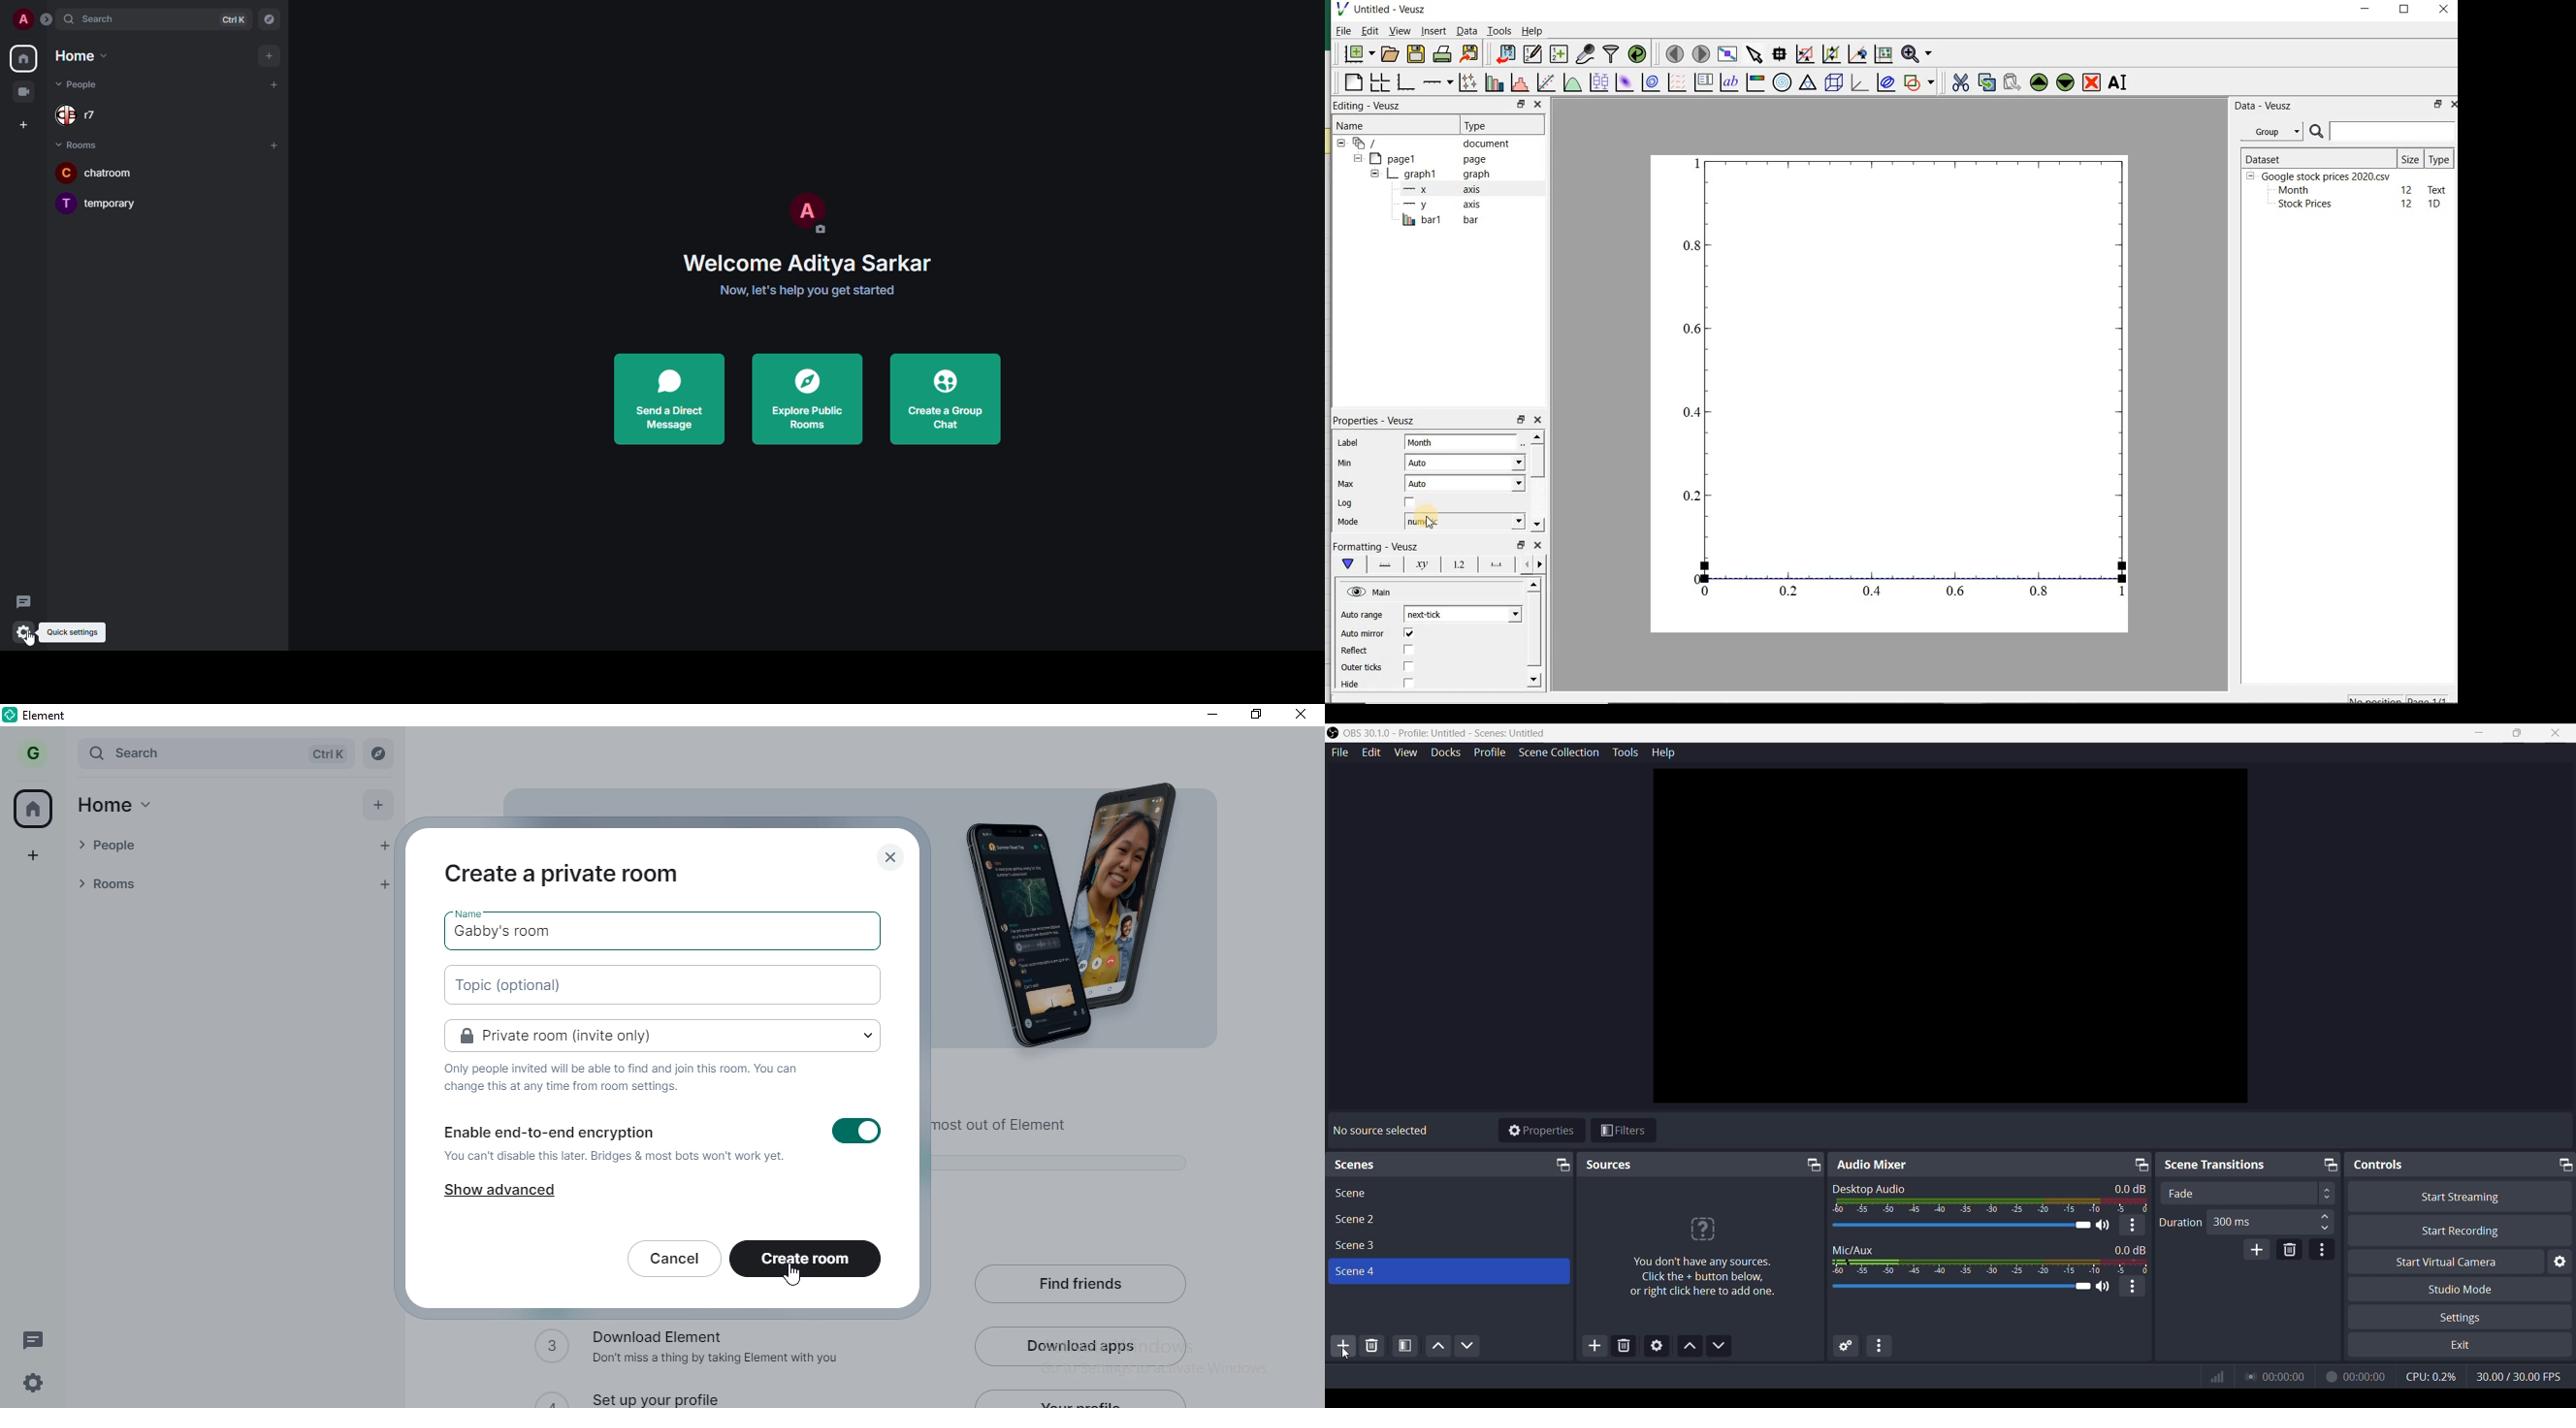 The image size is (2576, 1428). What do you see at coordinates (1585, 55) in the screenshot?
I see `capture remote data` at bounding box center [1585, 55].